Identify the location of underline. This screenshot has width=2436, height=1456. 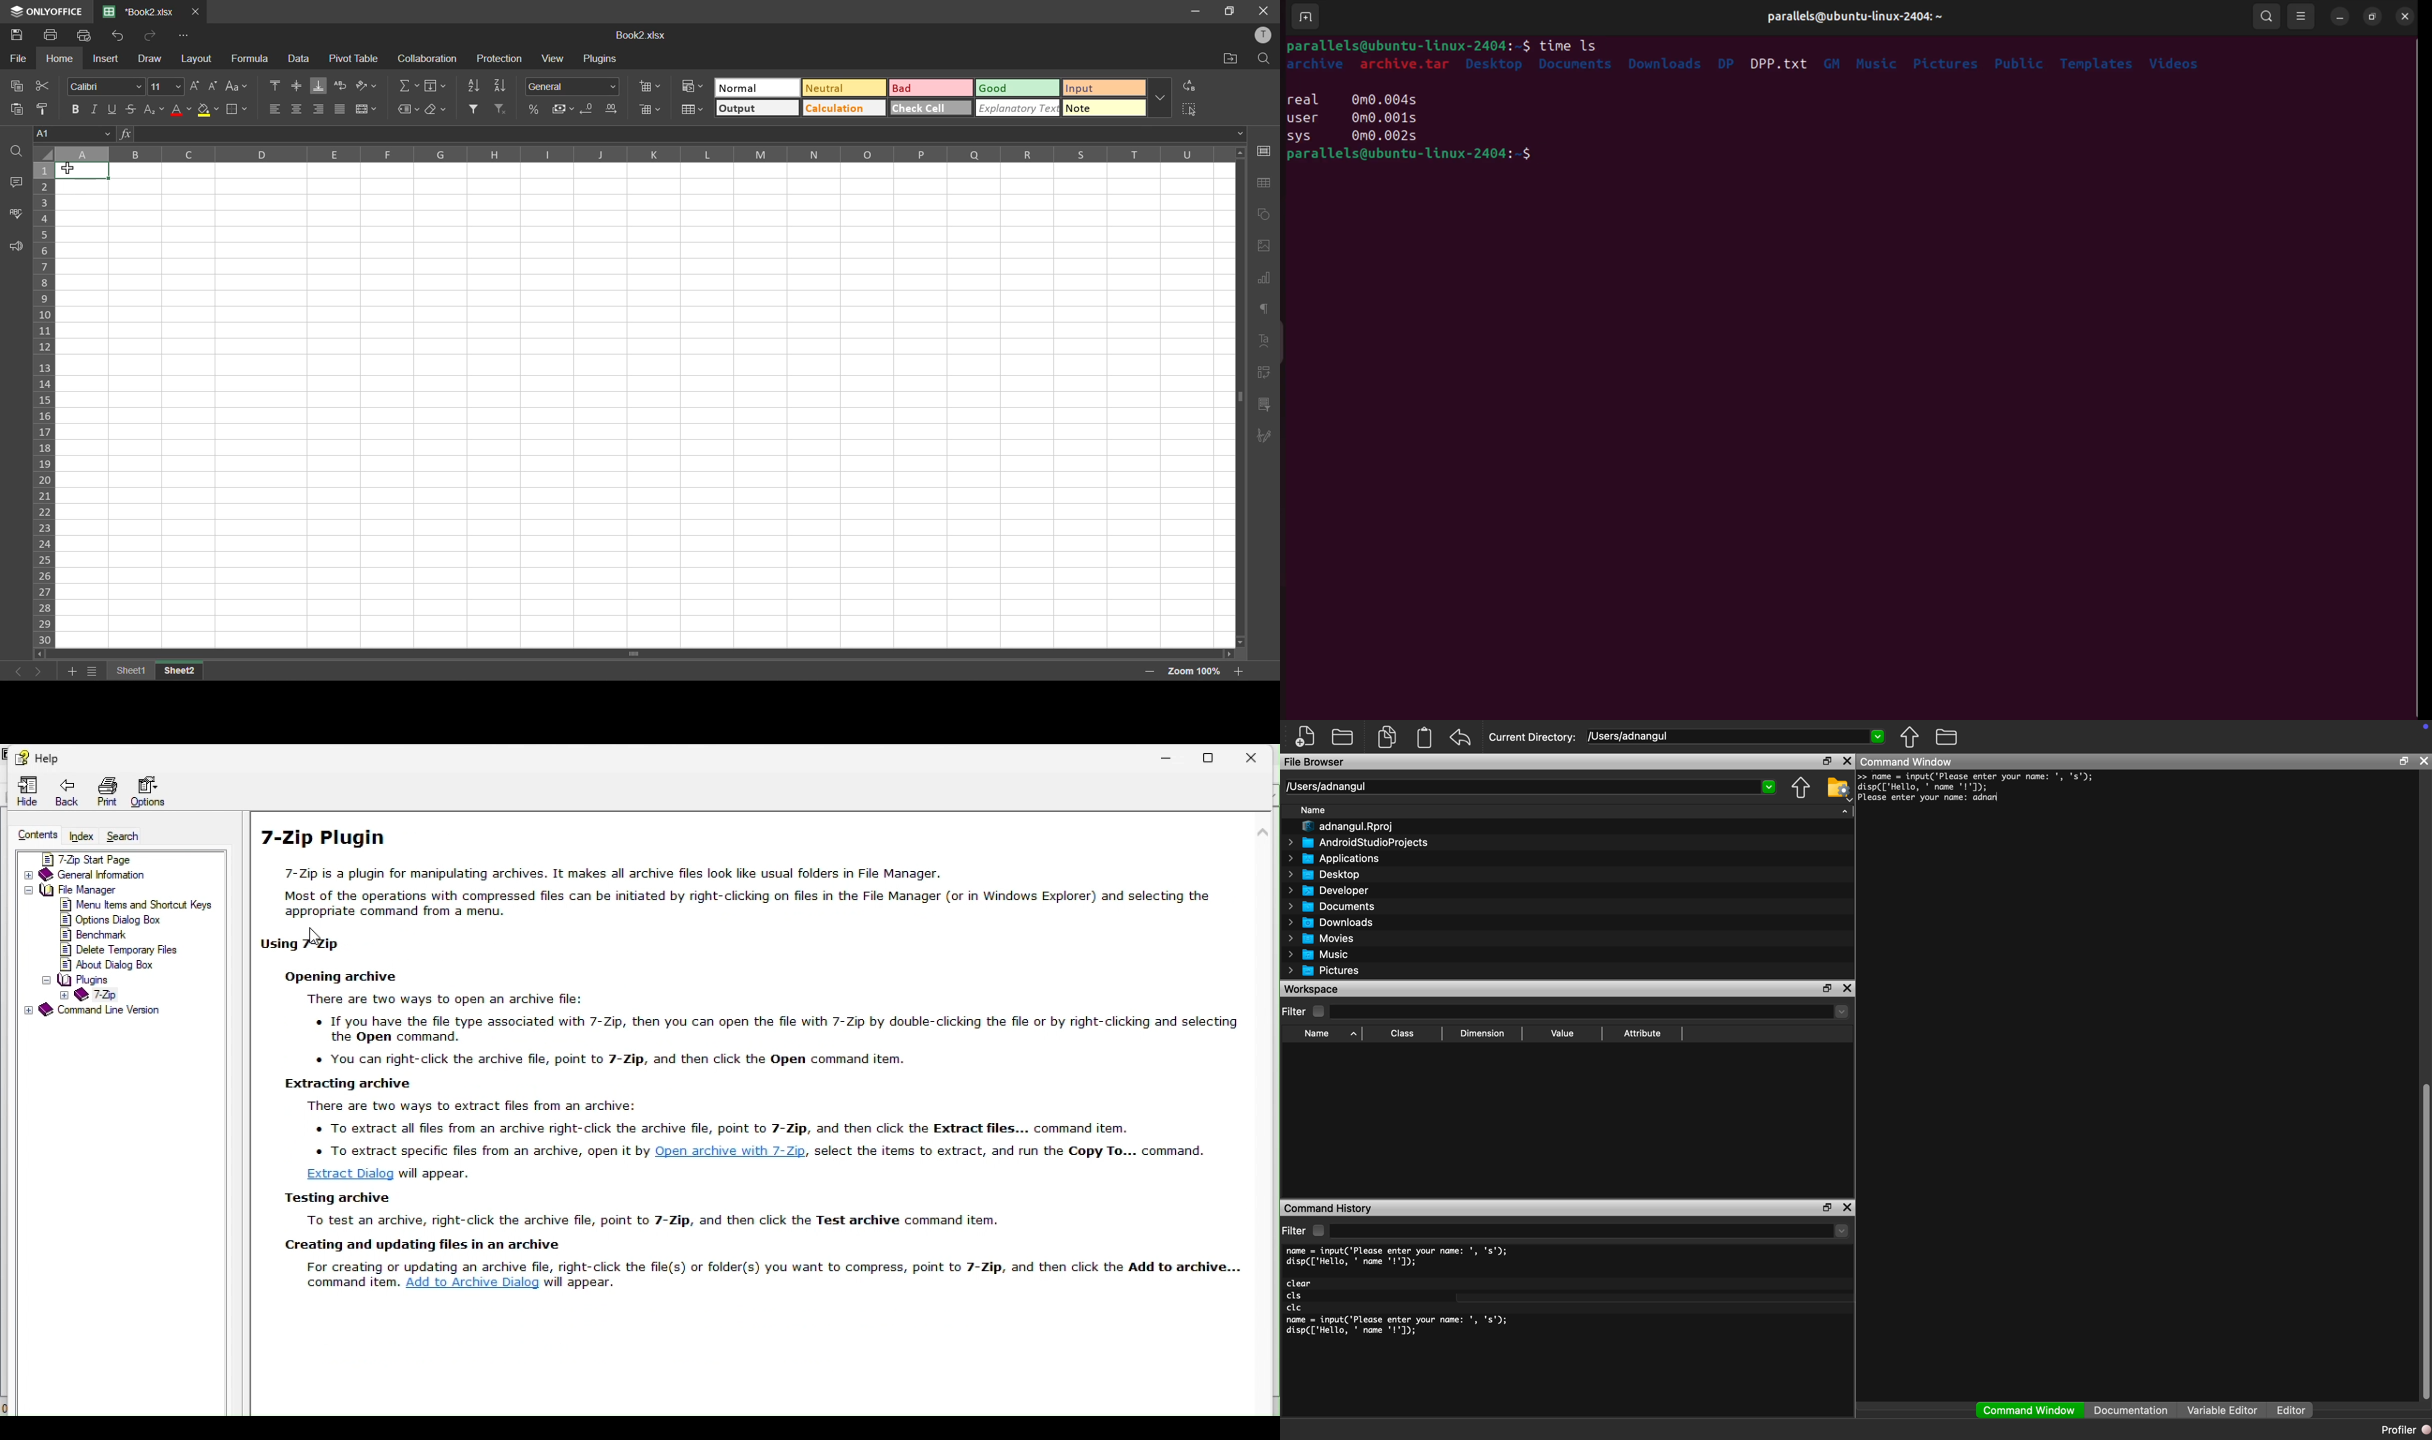
(114, 108).